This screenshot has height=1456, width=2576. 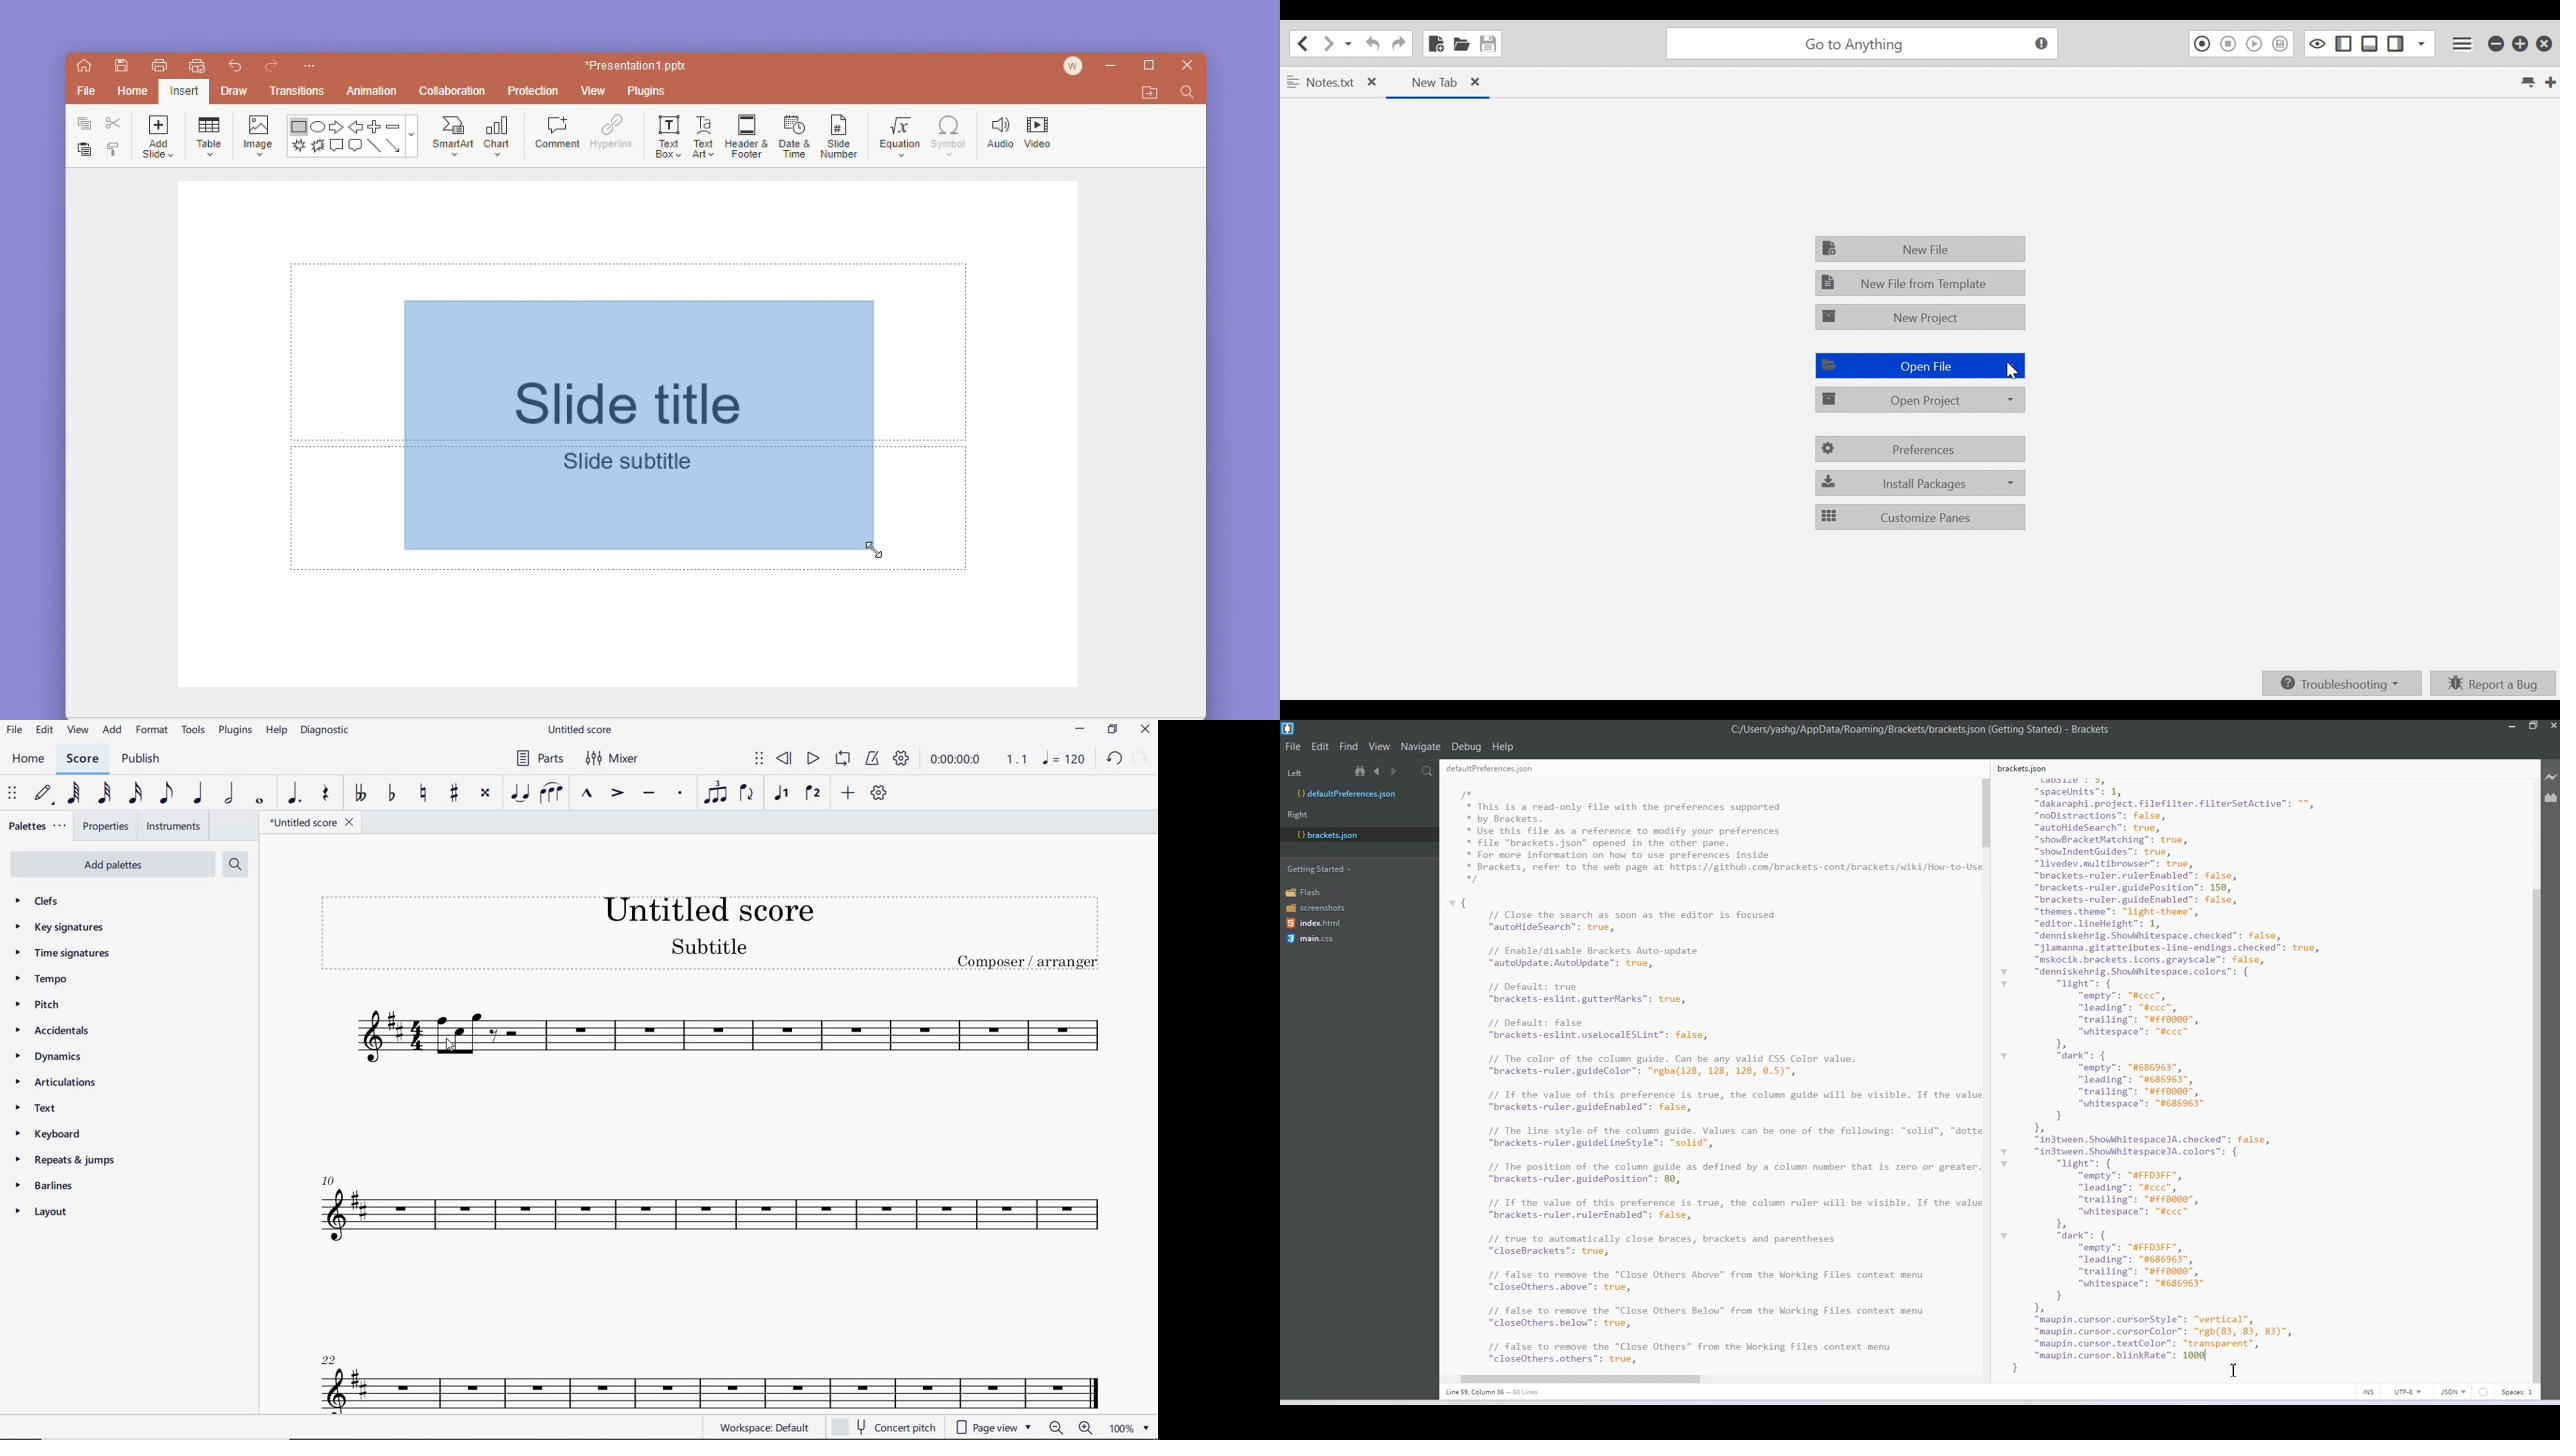 I want to click on PLUGINS, so click(x=235, y=731).